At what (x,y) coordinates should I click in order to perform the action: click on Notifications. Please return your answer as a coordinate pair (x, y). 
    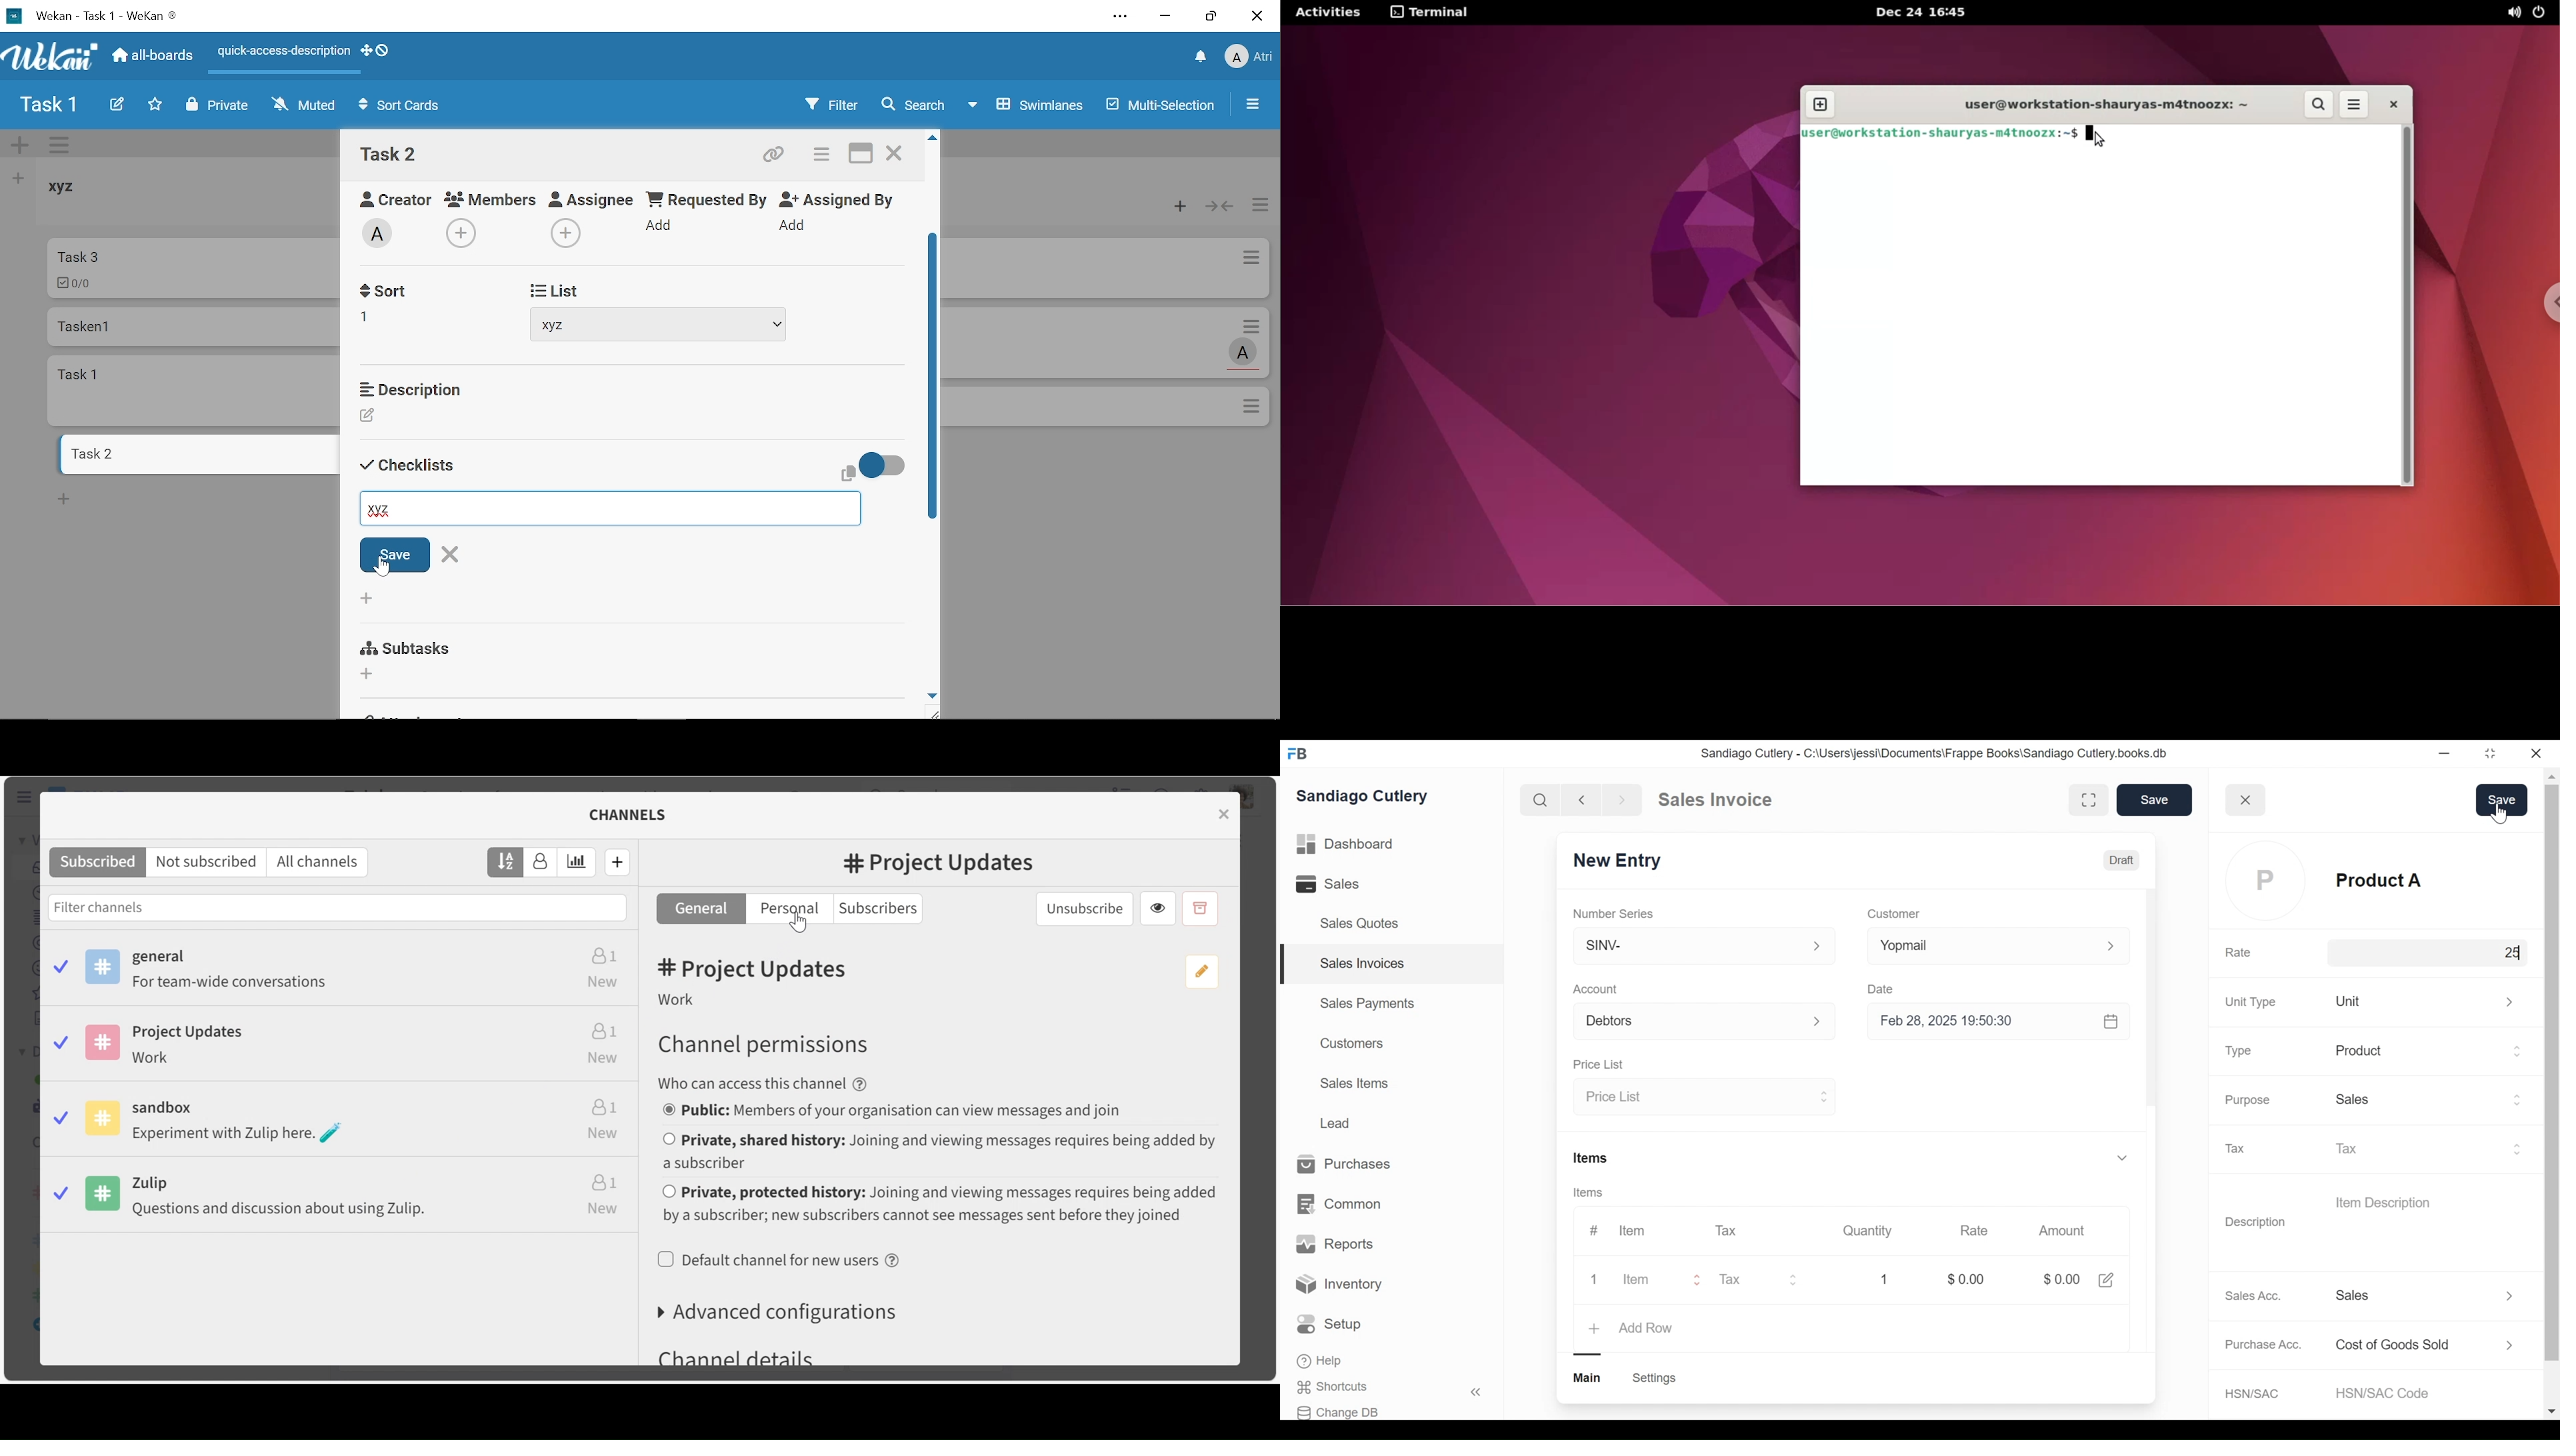
    Looking at the image, I should click on (1201, 58).